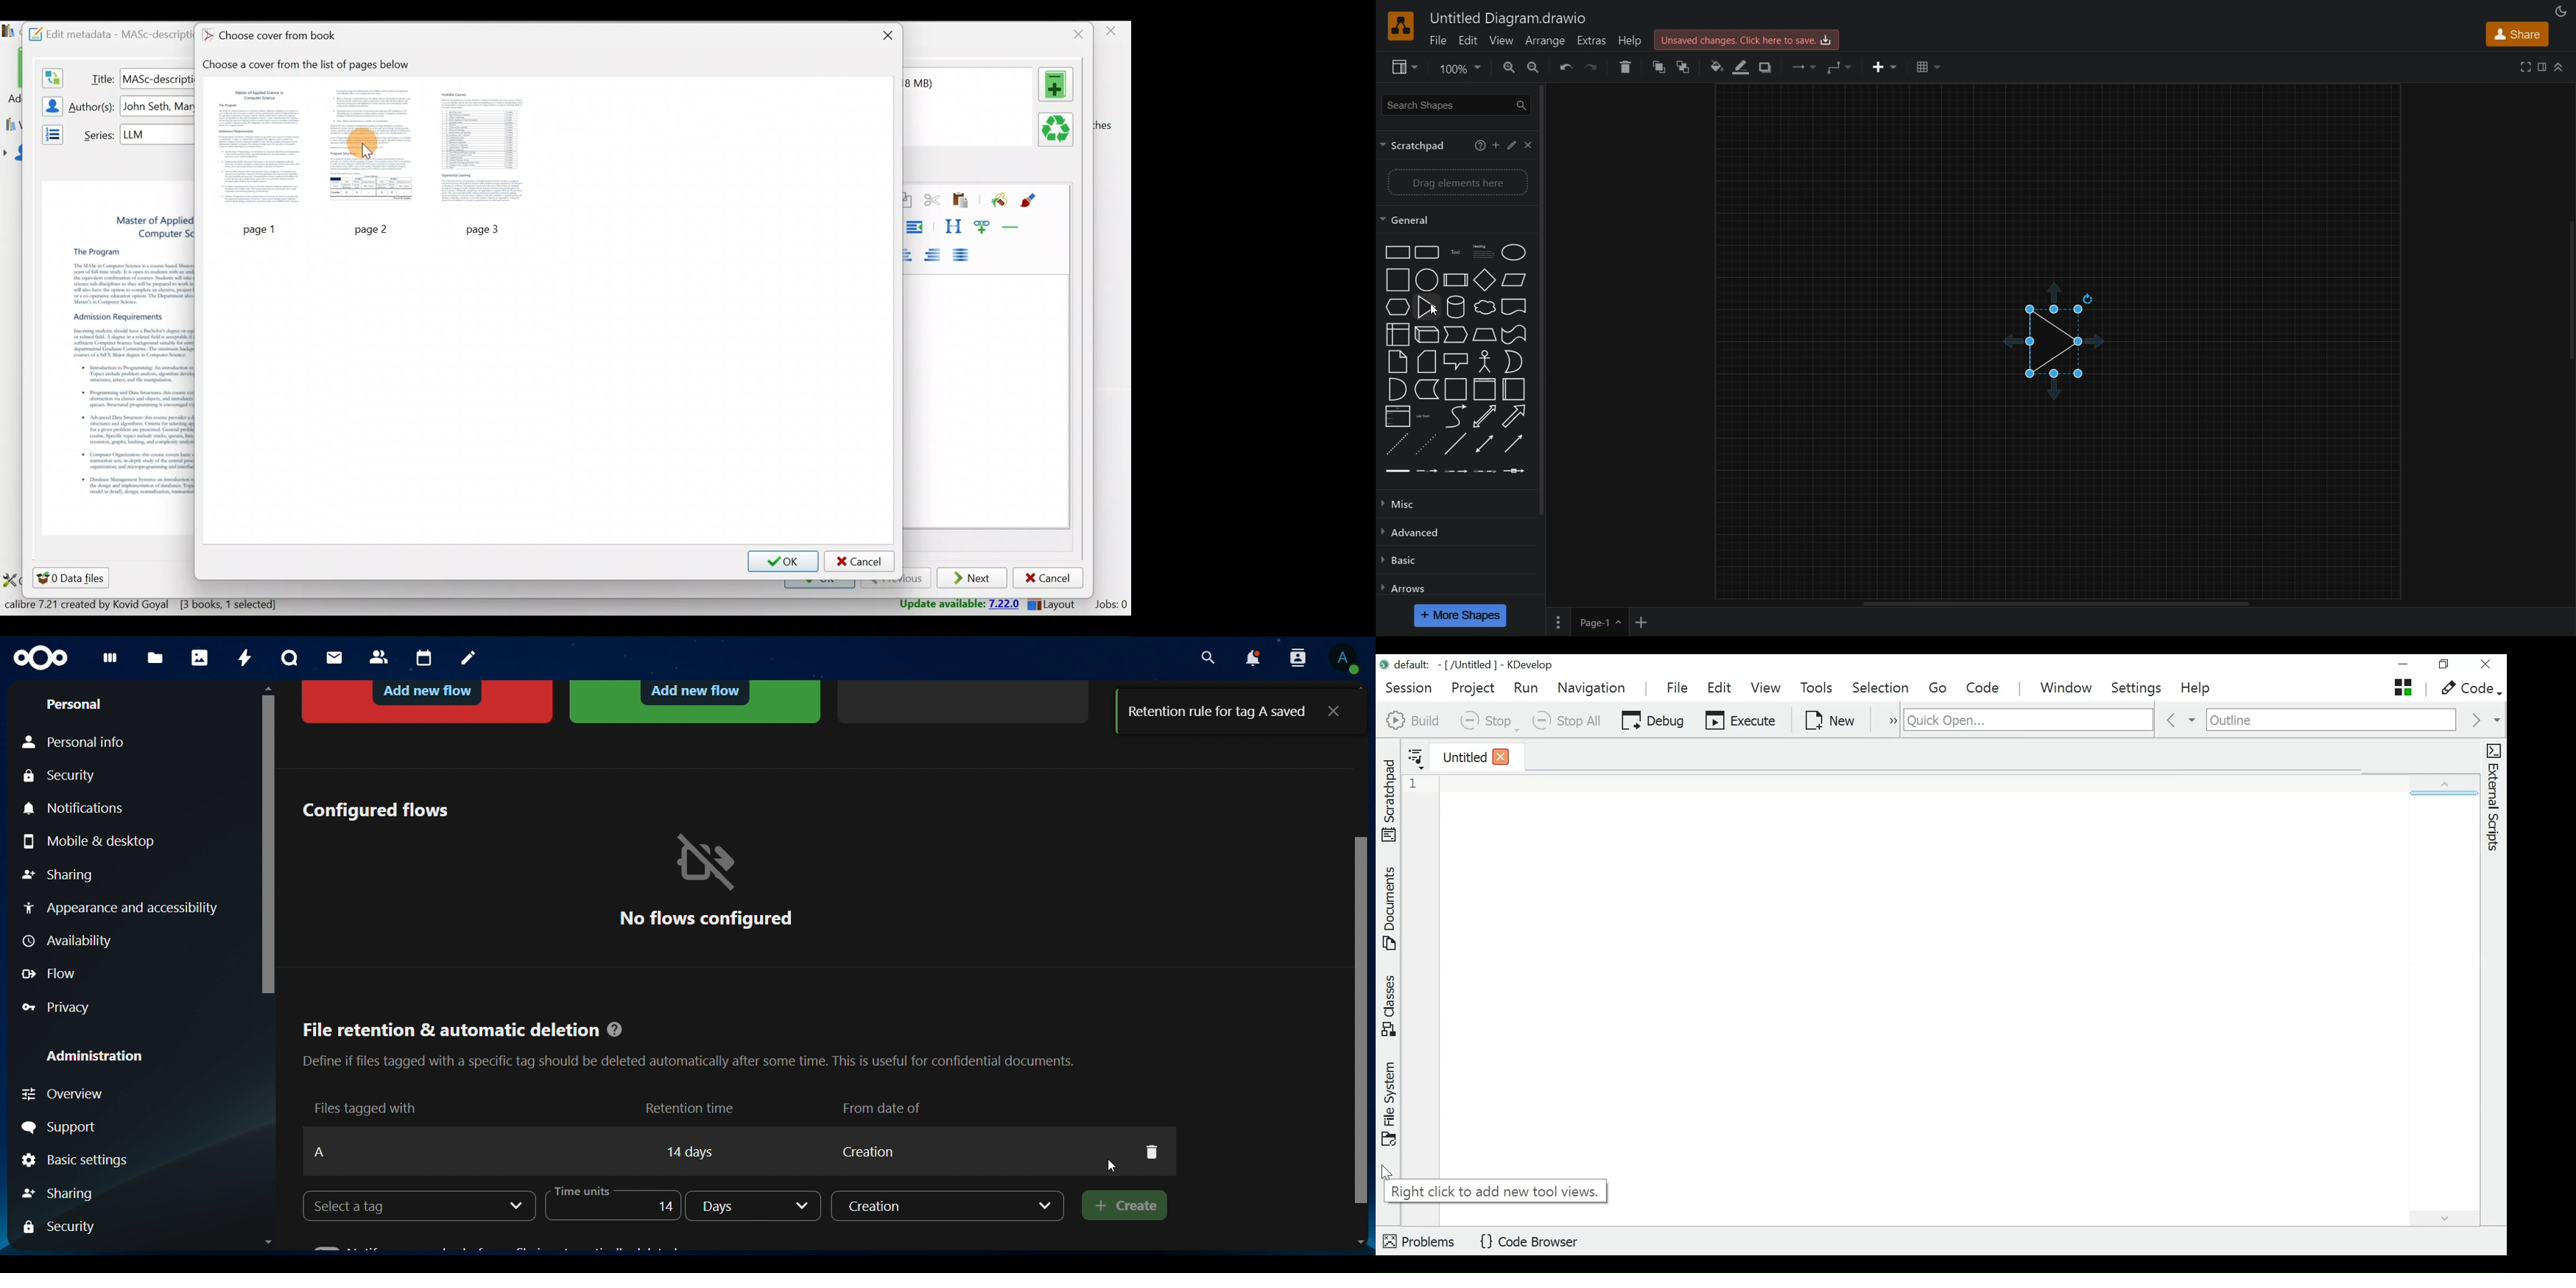  I want to click on Table, so click(1931, 65).